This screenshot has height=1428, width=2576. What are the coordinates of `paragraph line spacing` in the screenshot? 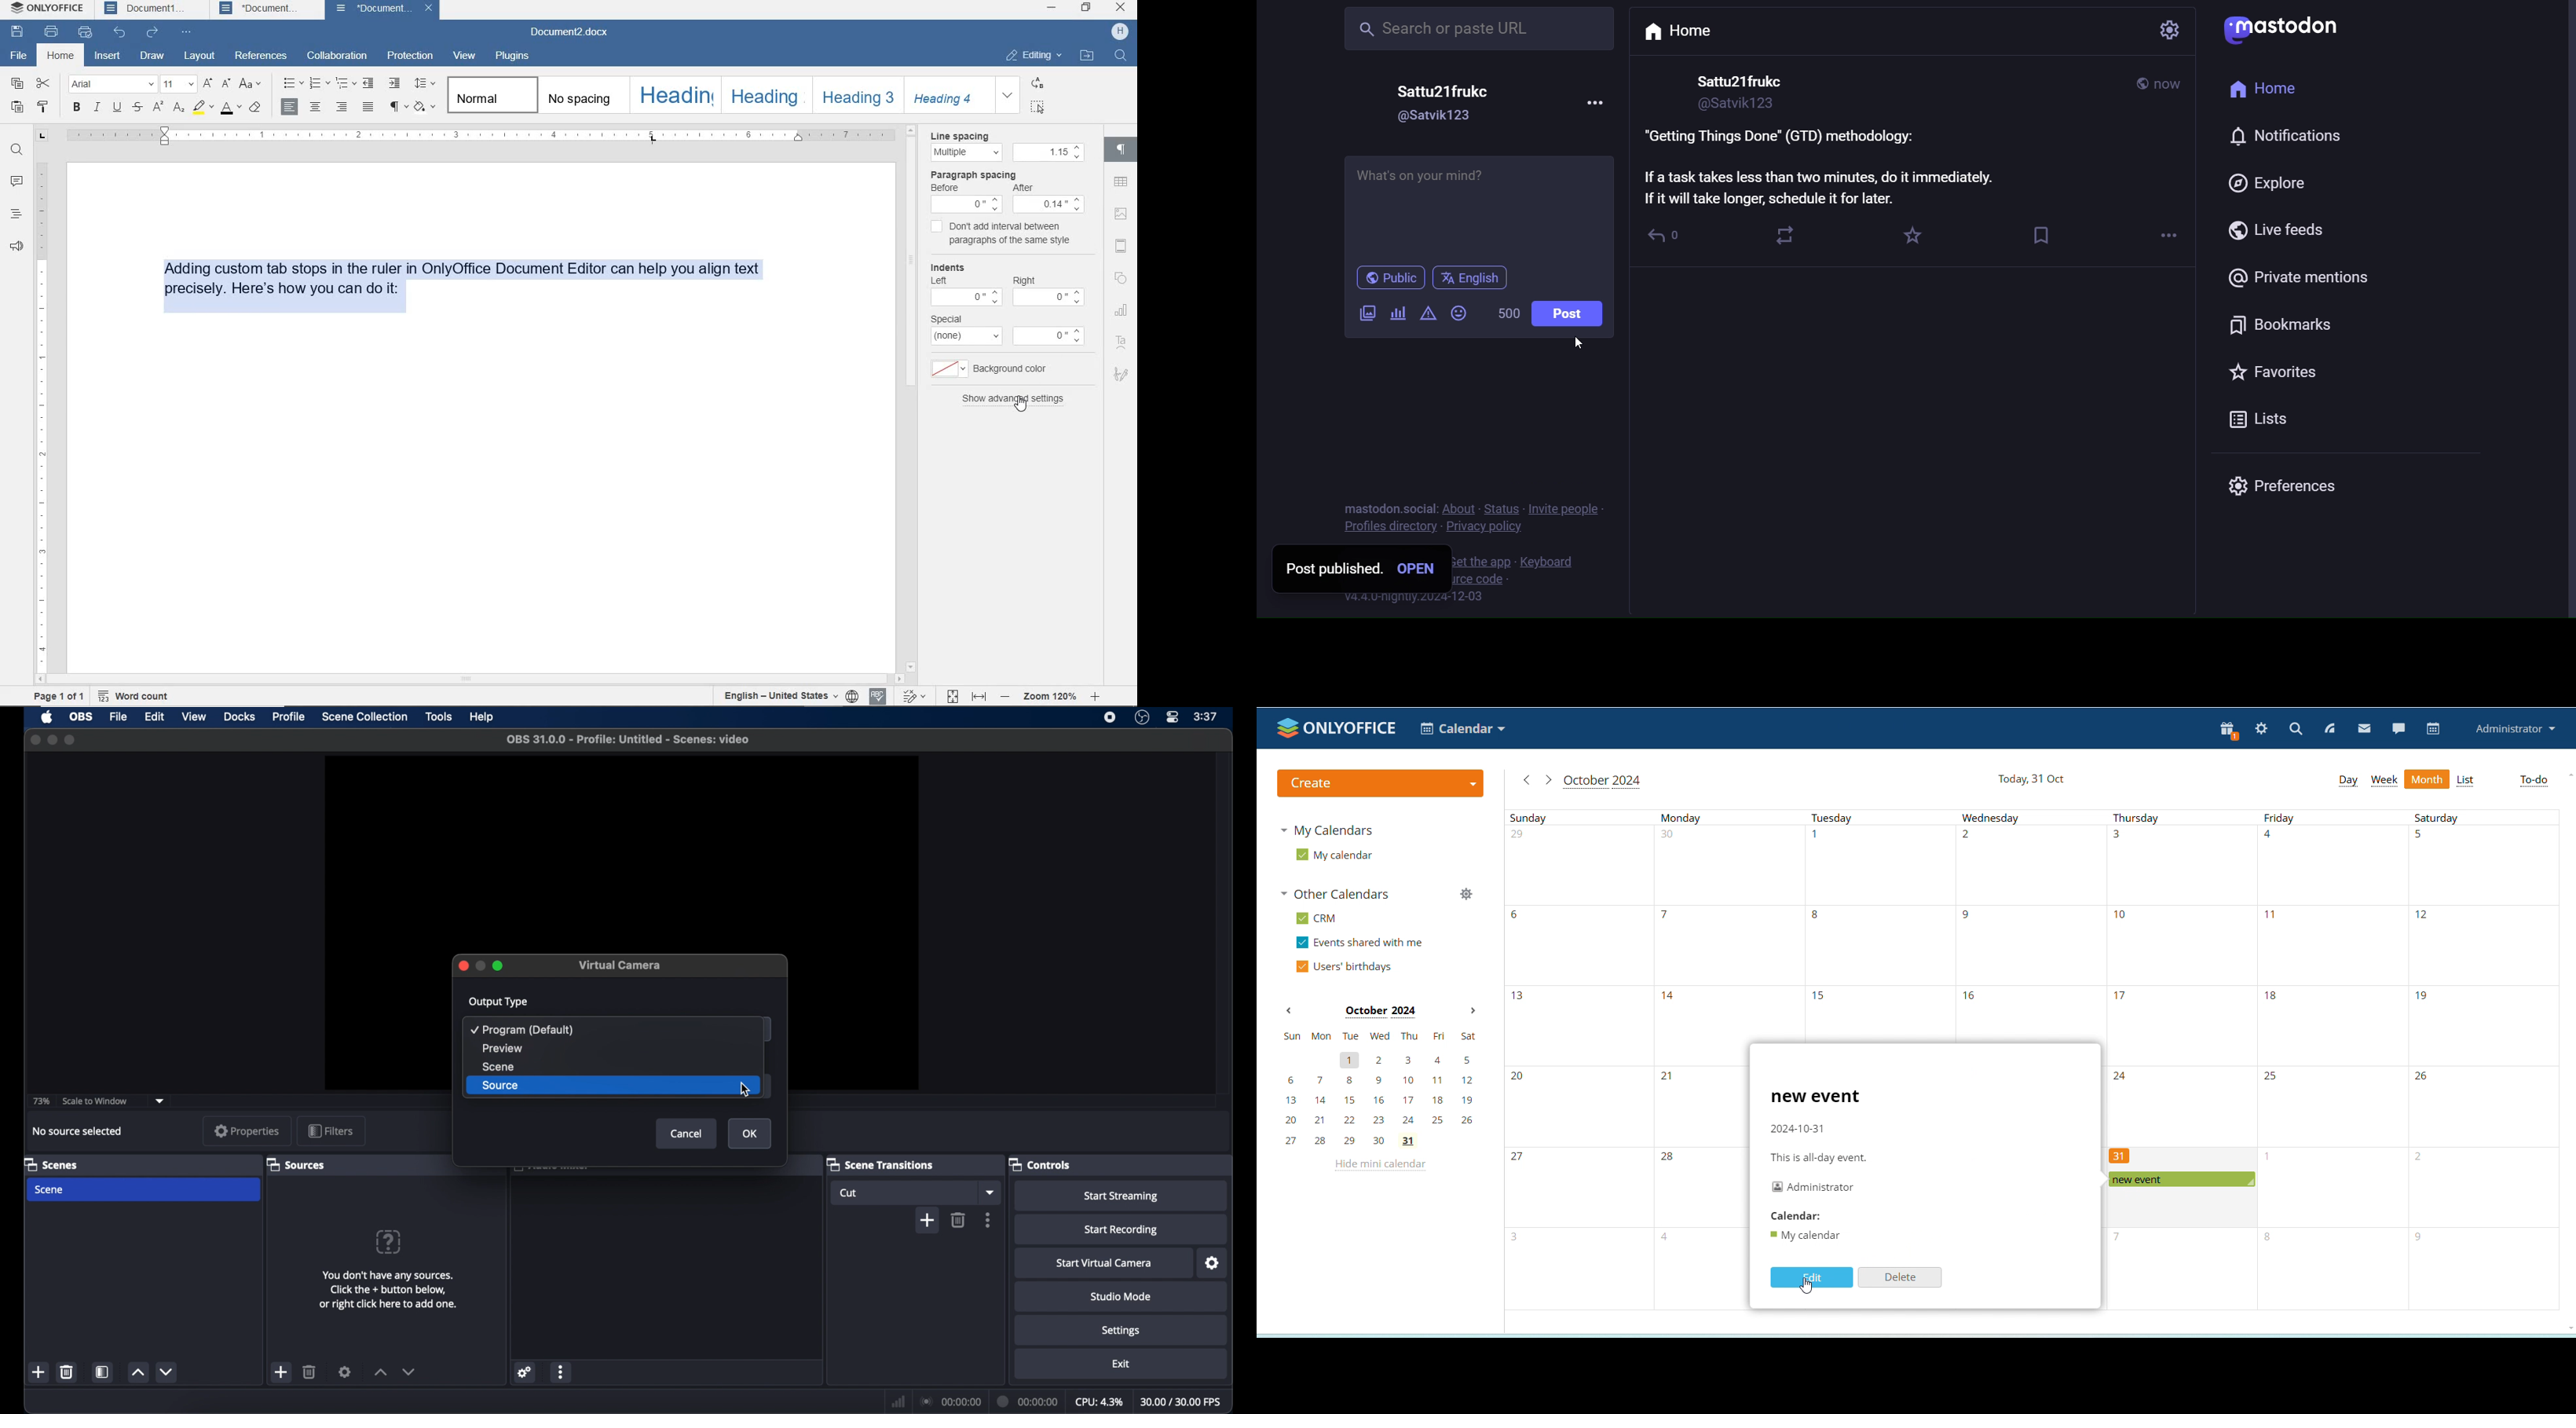 It's located at (425, 83).